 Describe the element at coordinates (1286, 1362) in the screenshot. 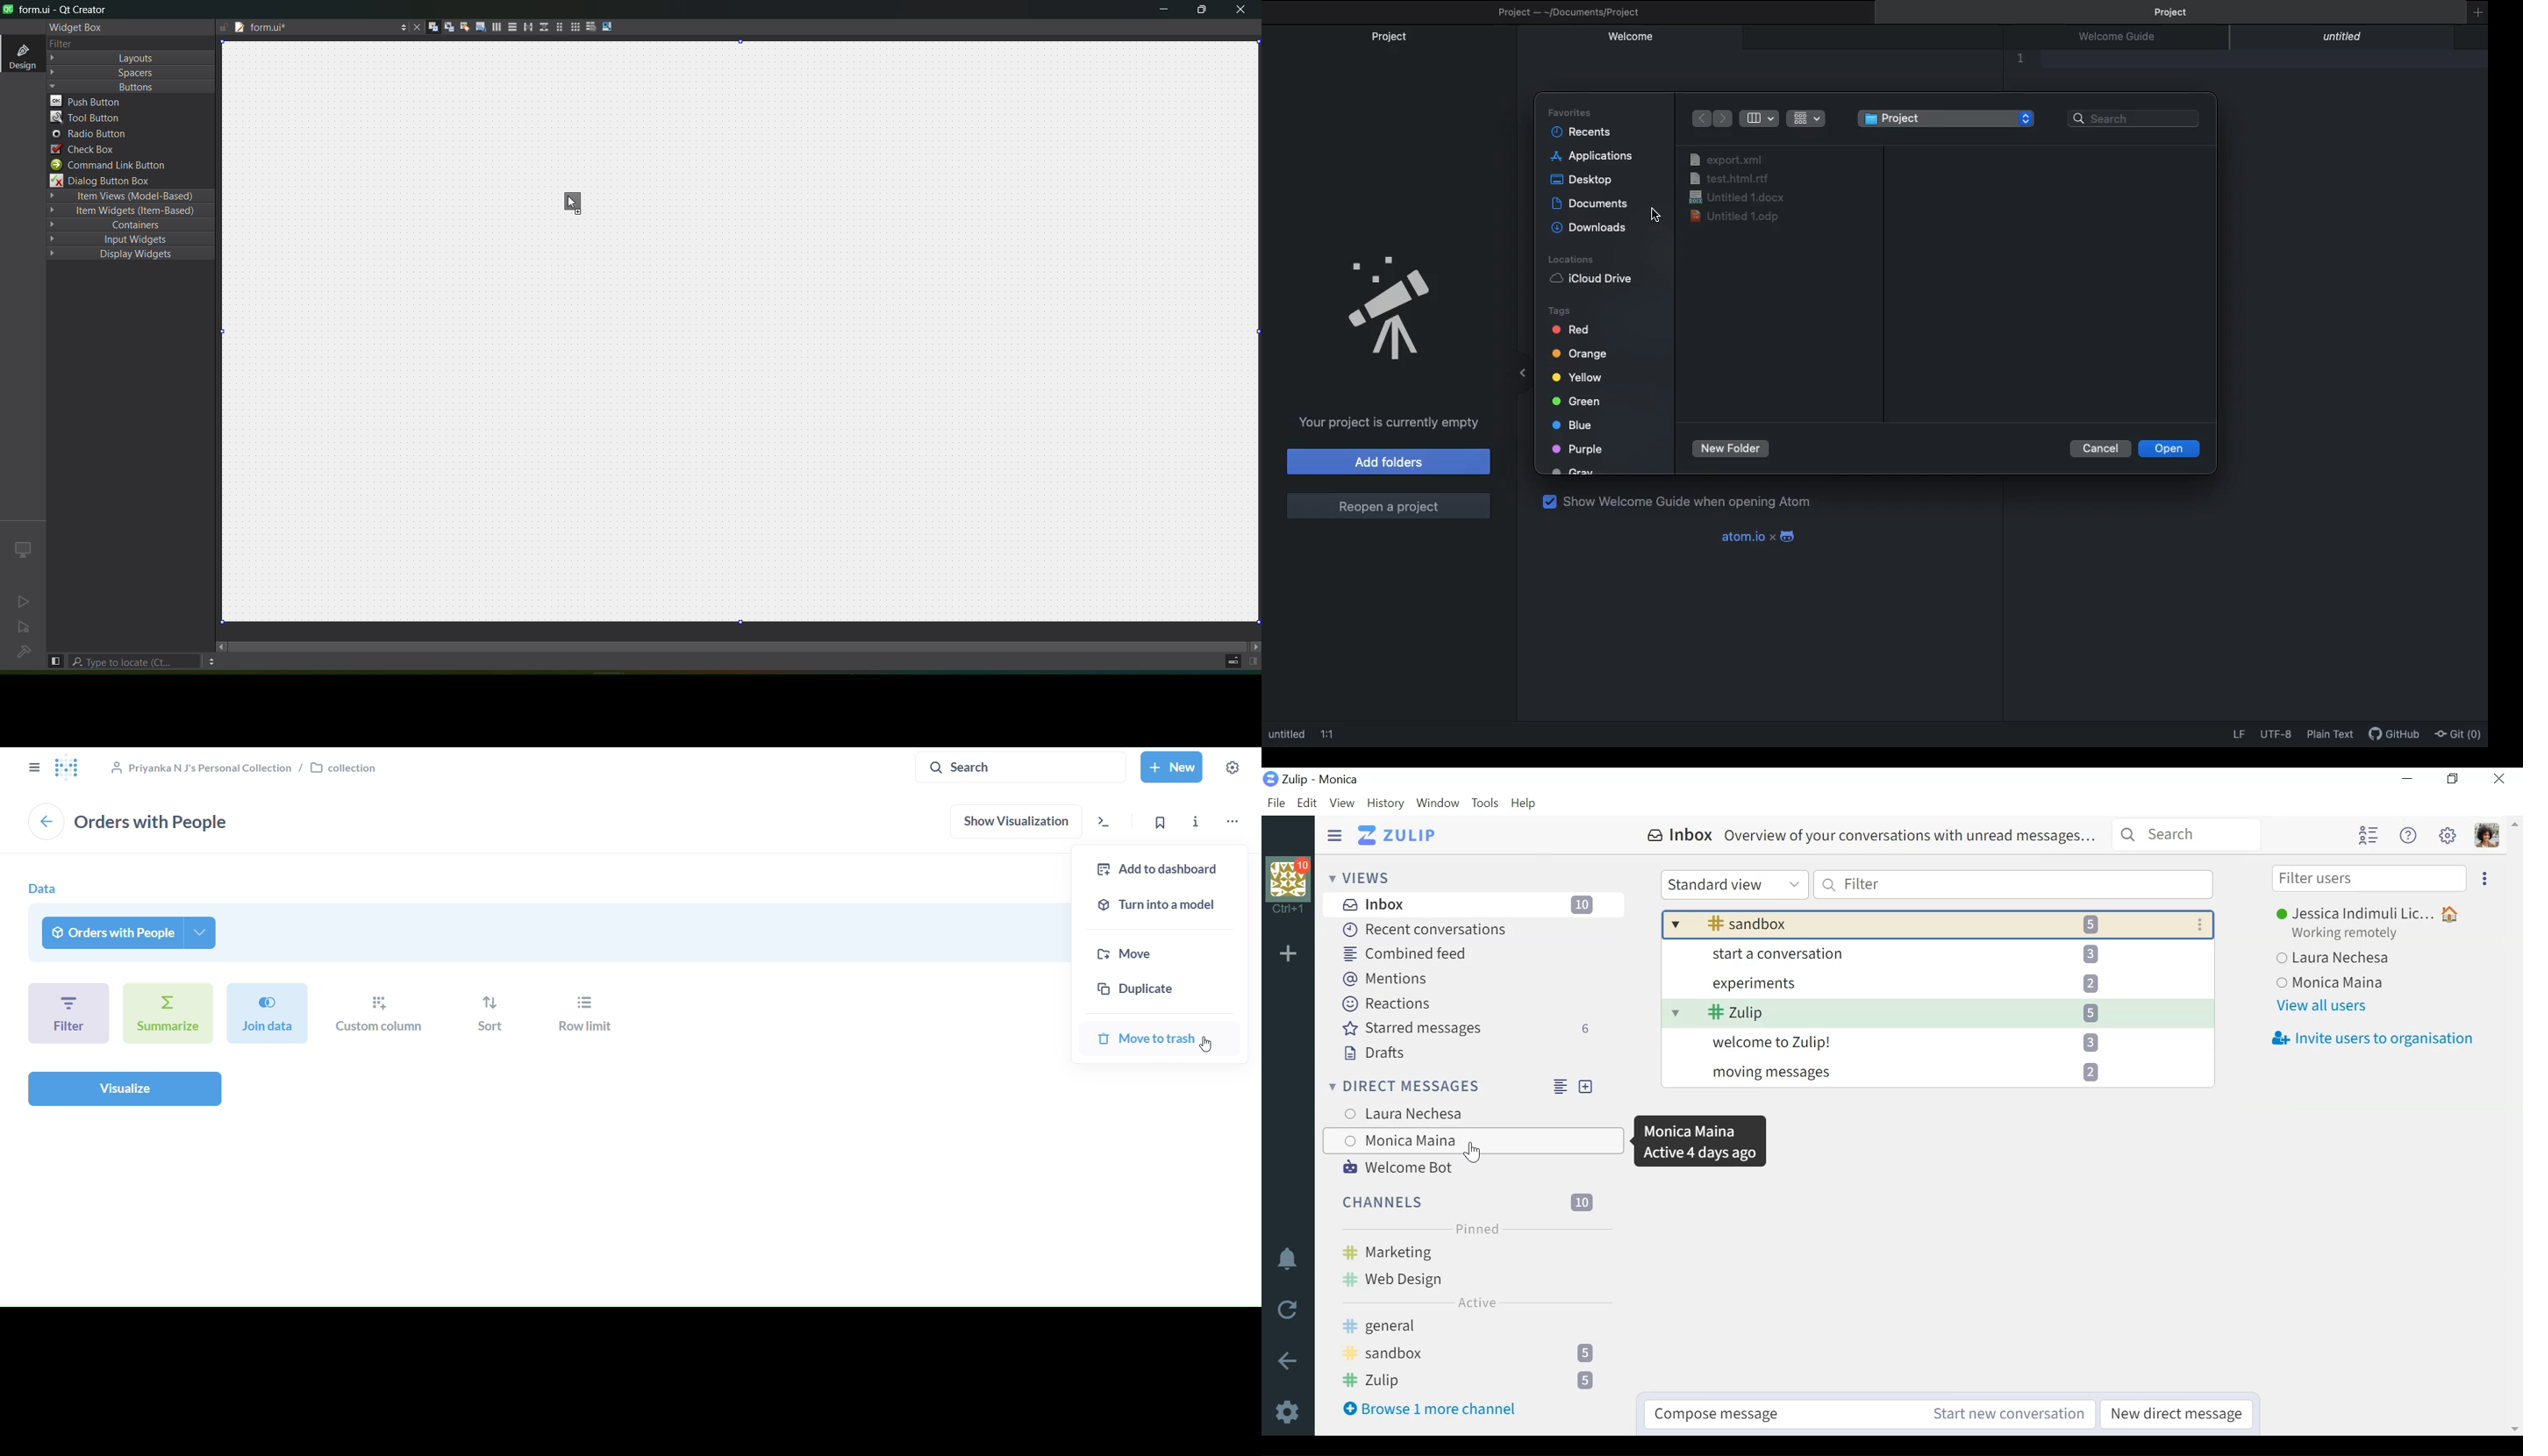

I see `Go back` at that location.